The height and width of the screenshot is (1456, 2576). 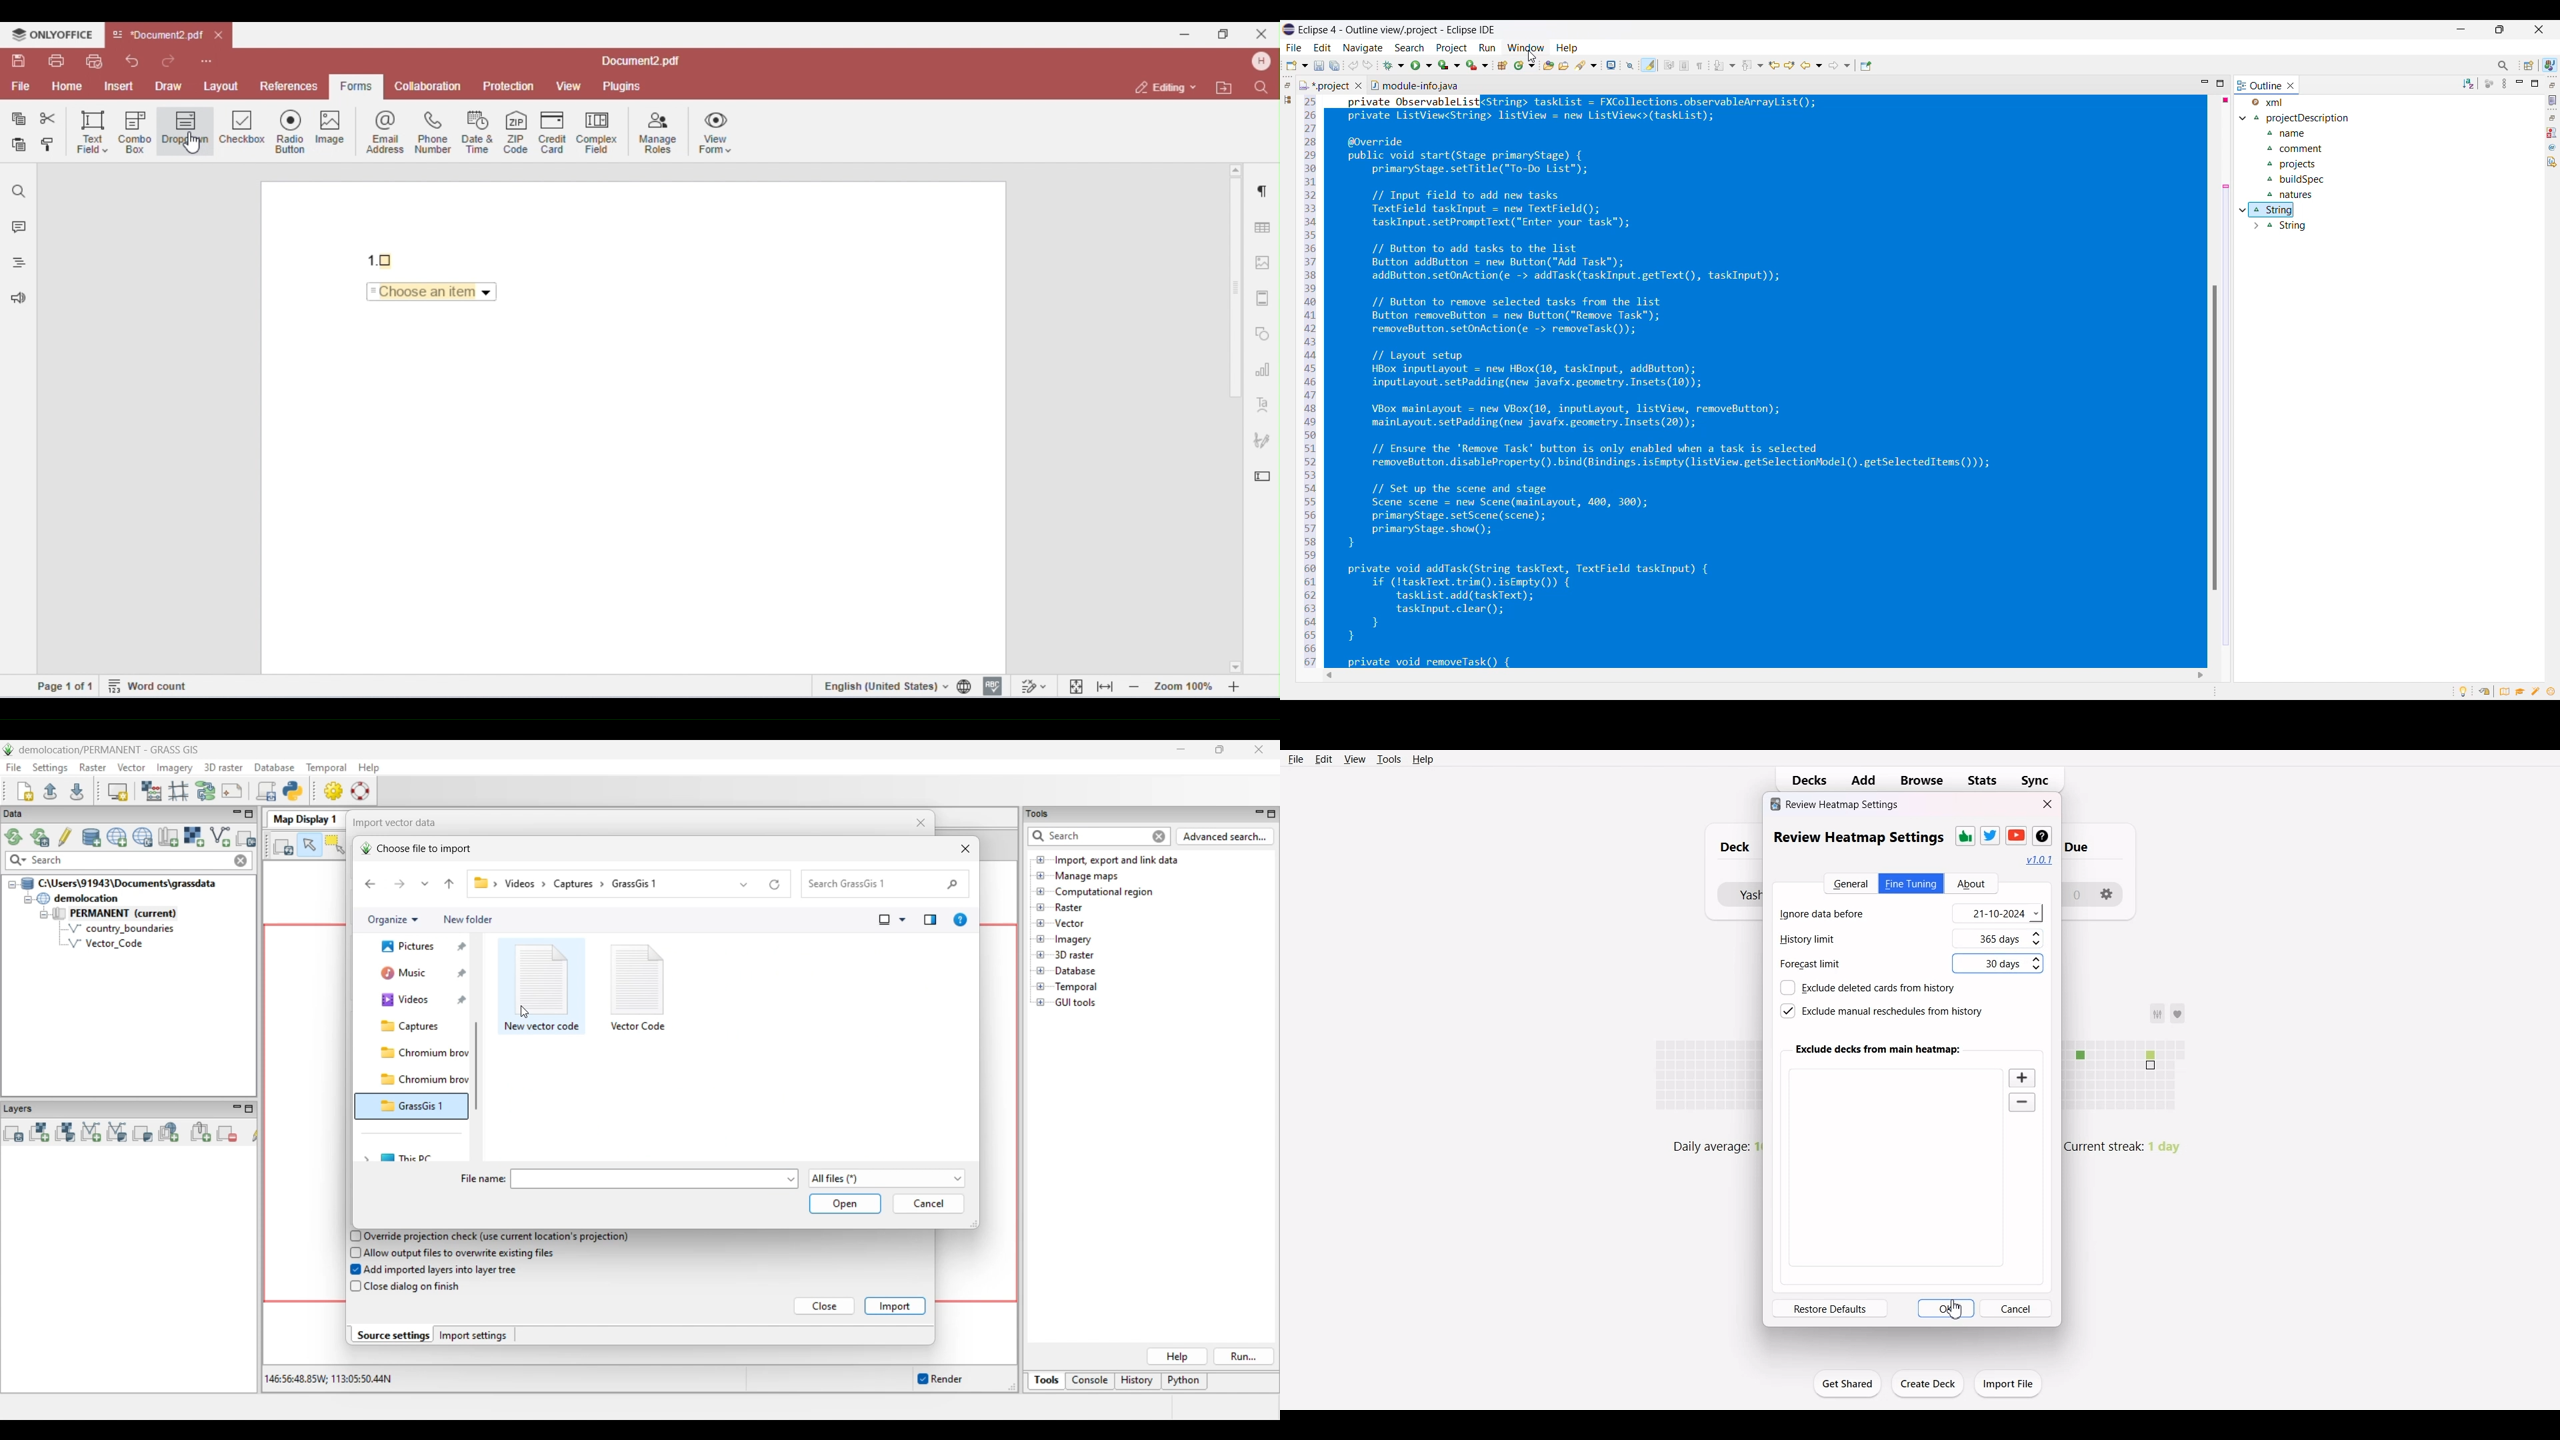 What do you see at coordinates (1921, 779) in the screenshot?
I see `Browse` at bounding box center [1921, 779].